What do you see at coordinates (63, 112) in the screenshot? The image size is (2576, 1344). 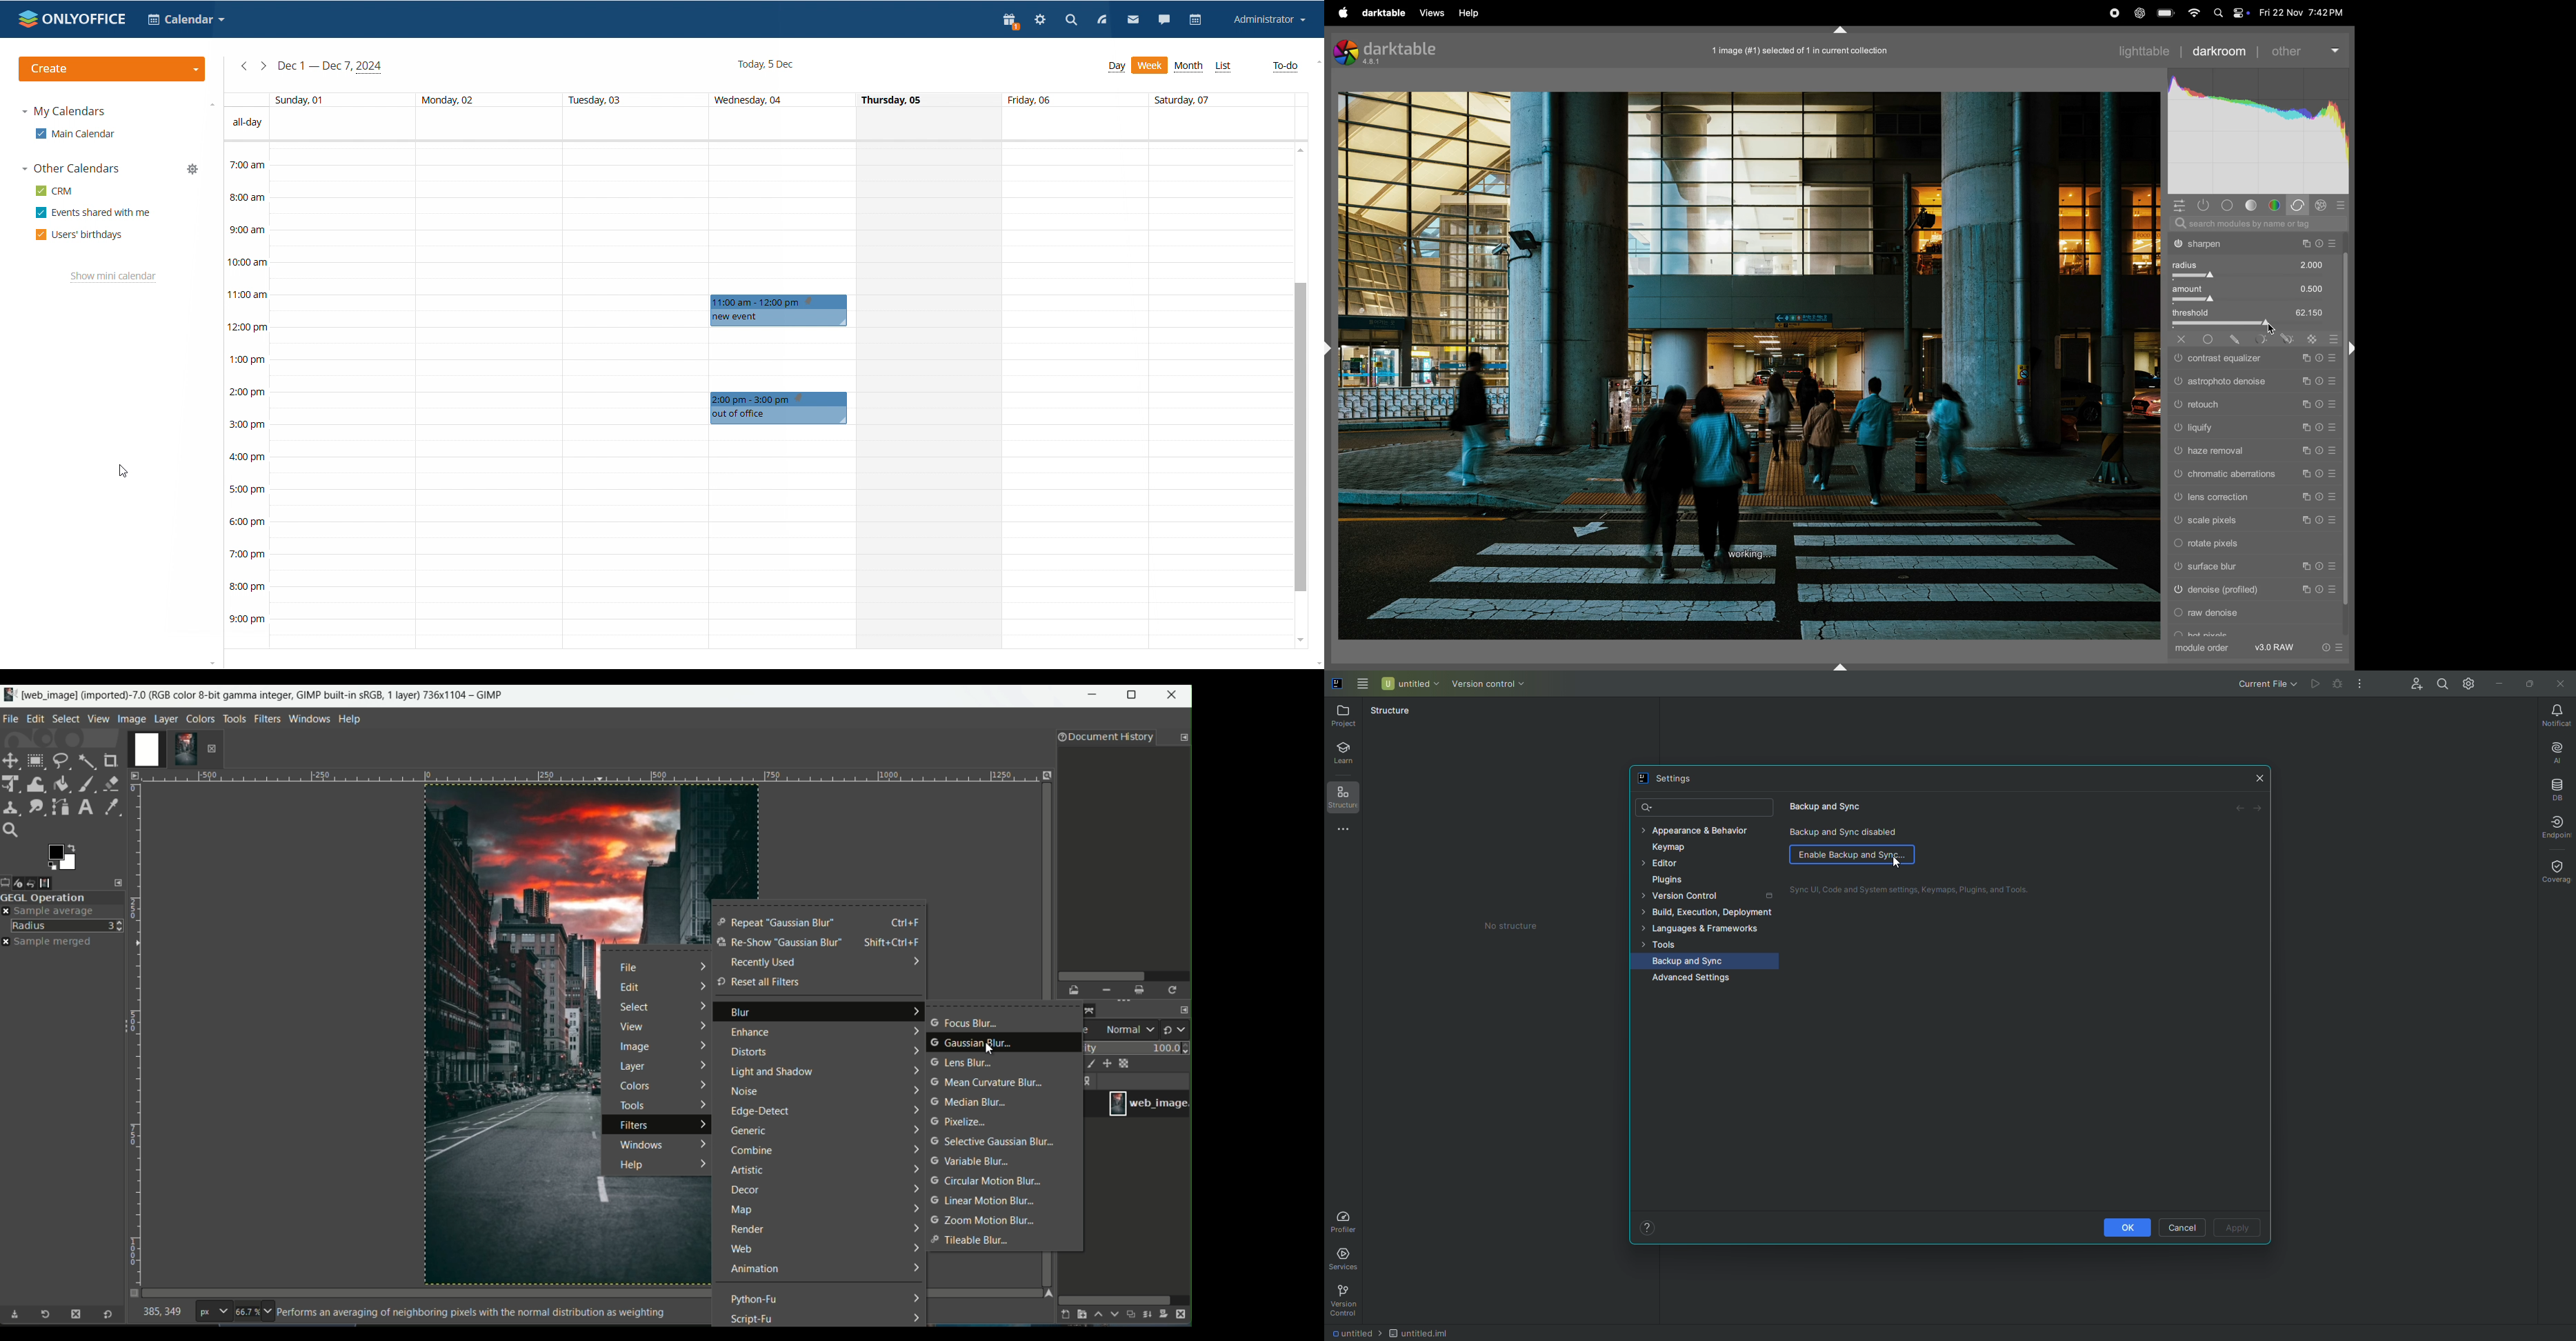 I see `my calendars` at bounding box center [63, 112].